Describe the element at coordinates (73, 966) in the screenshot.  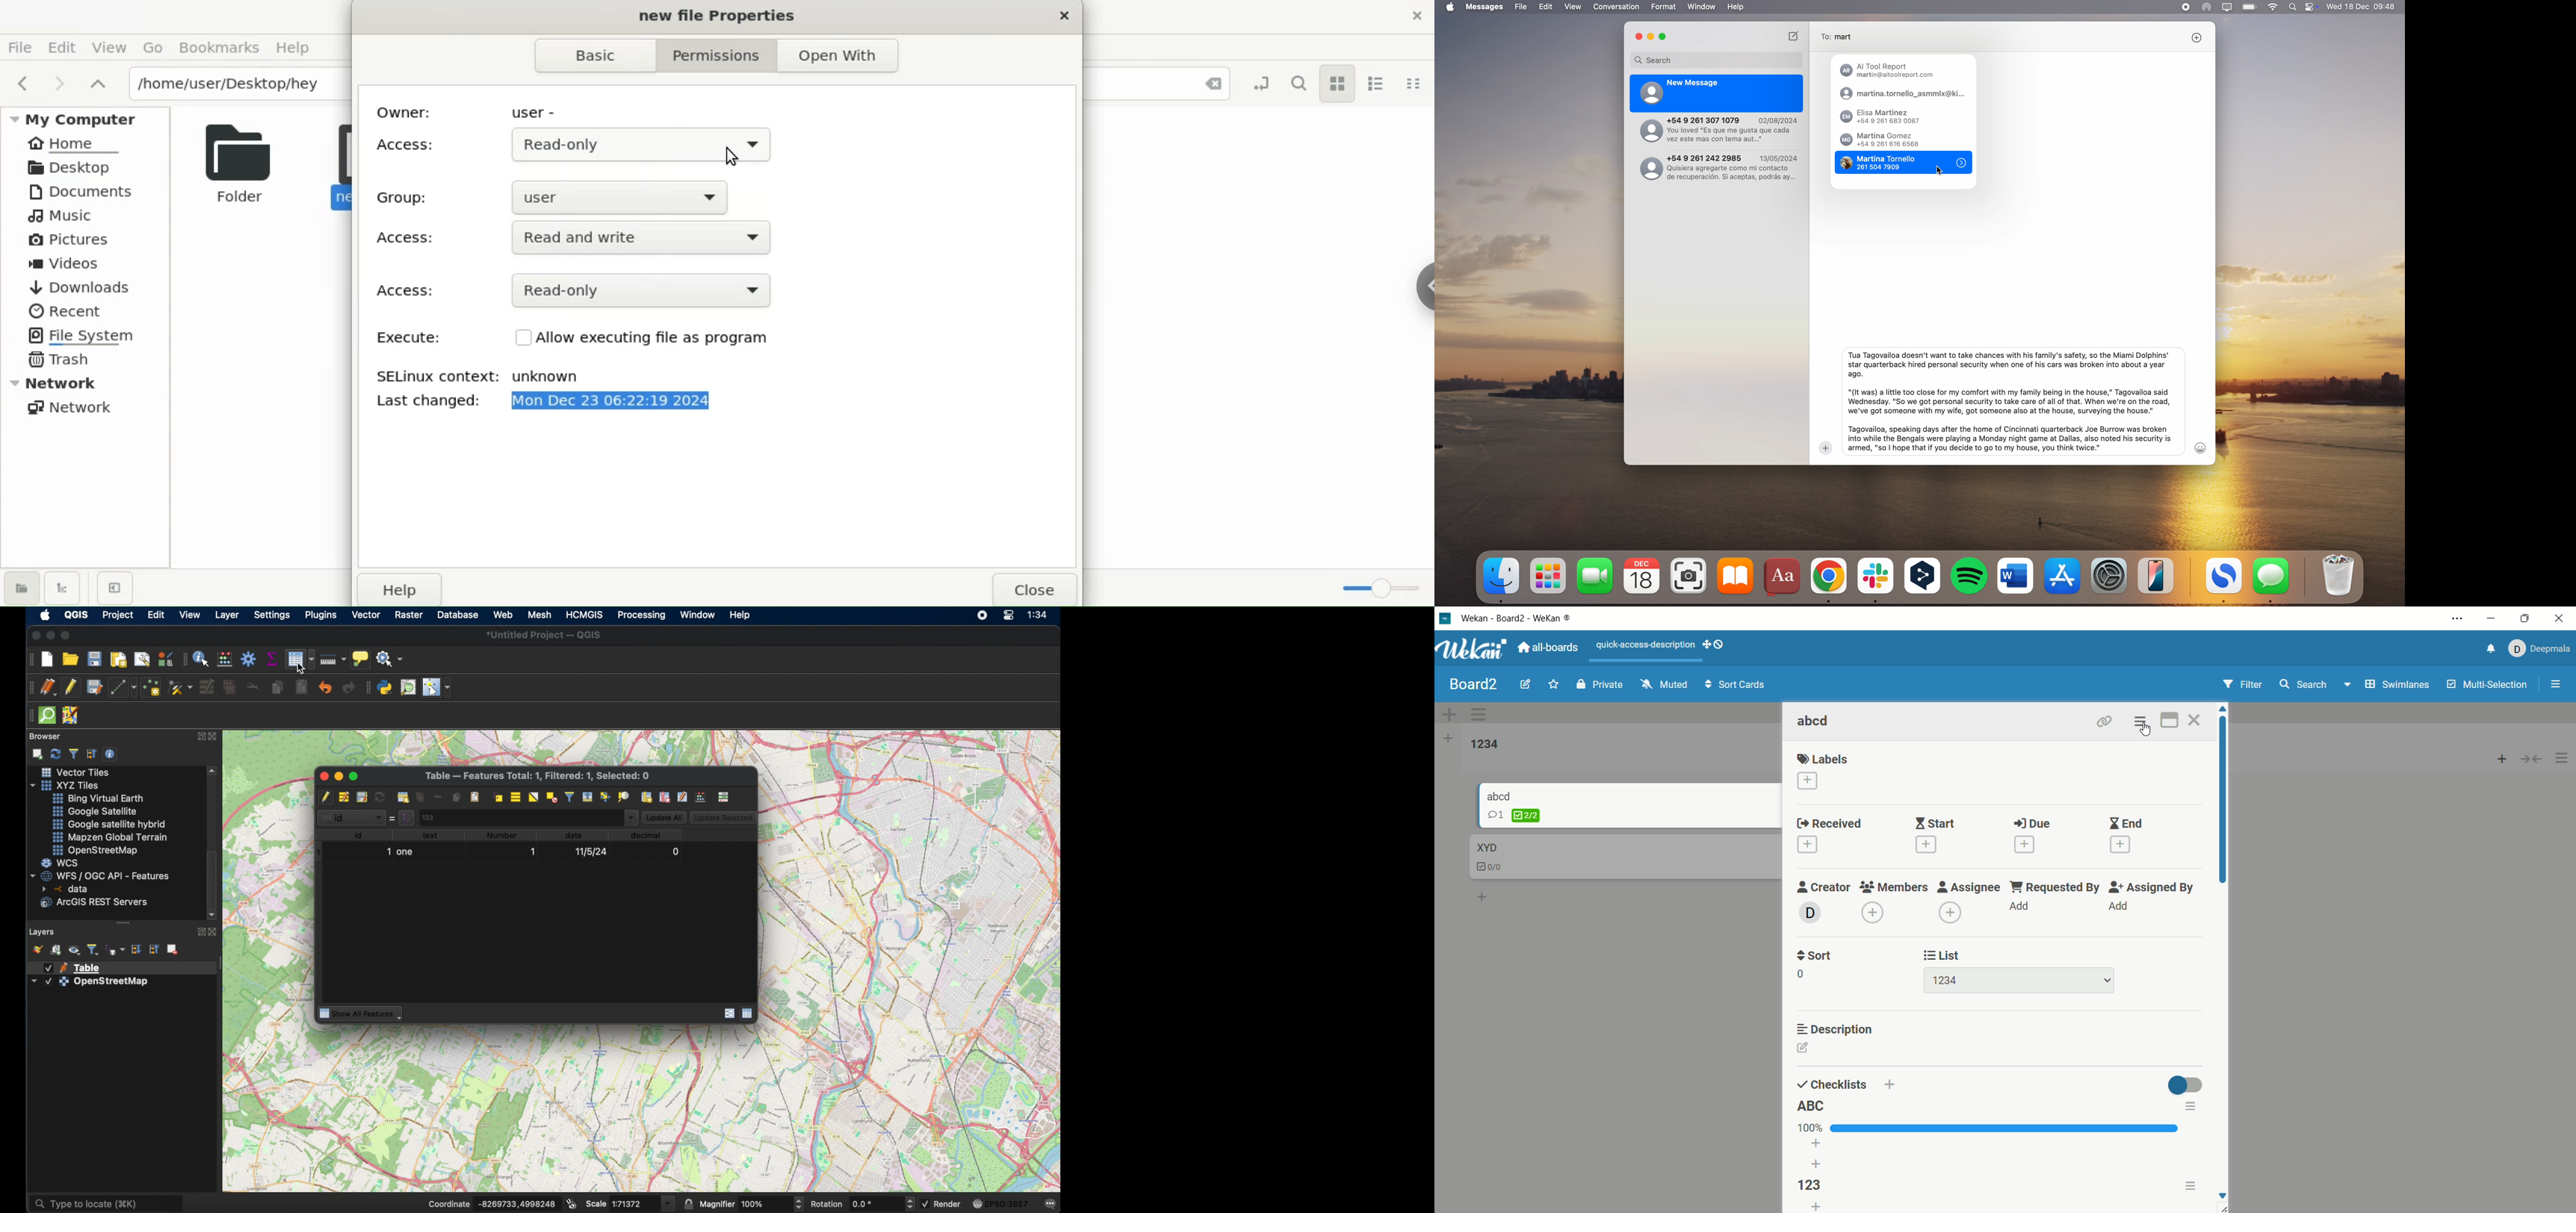
I see `table layer` at that location.